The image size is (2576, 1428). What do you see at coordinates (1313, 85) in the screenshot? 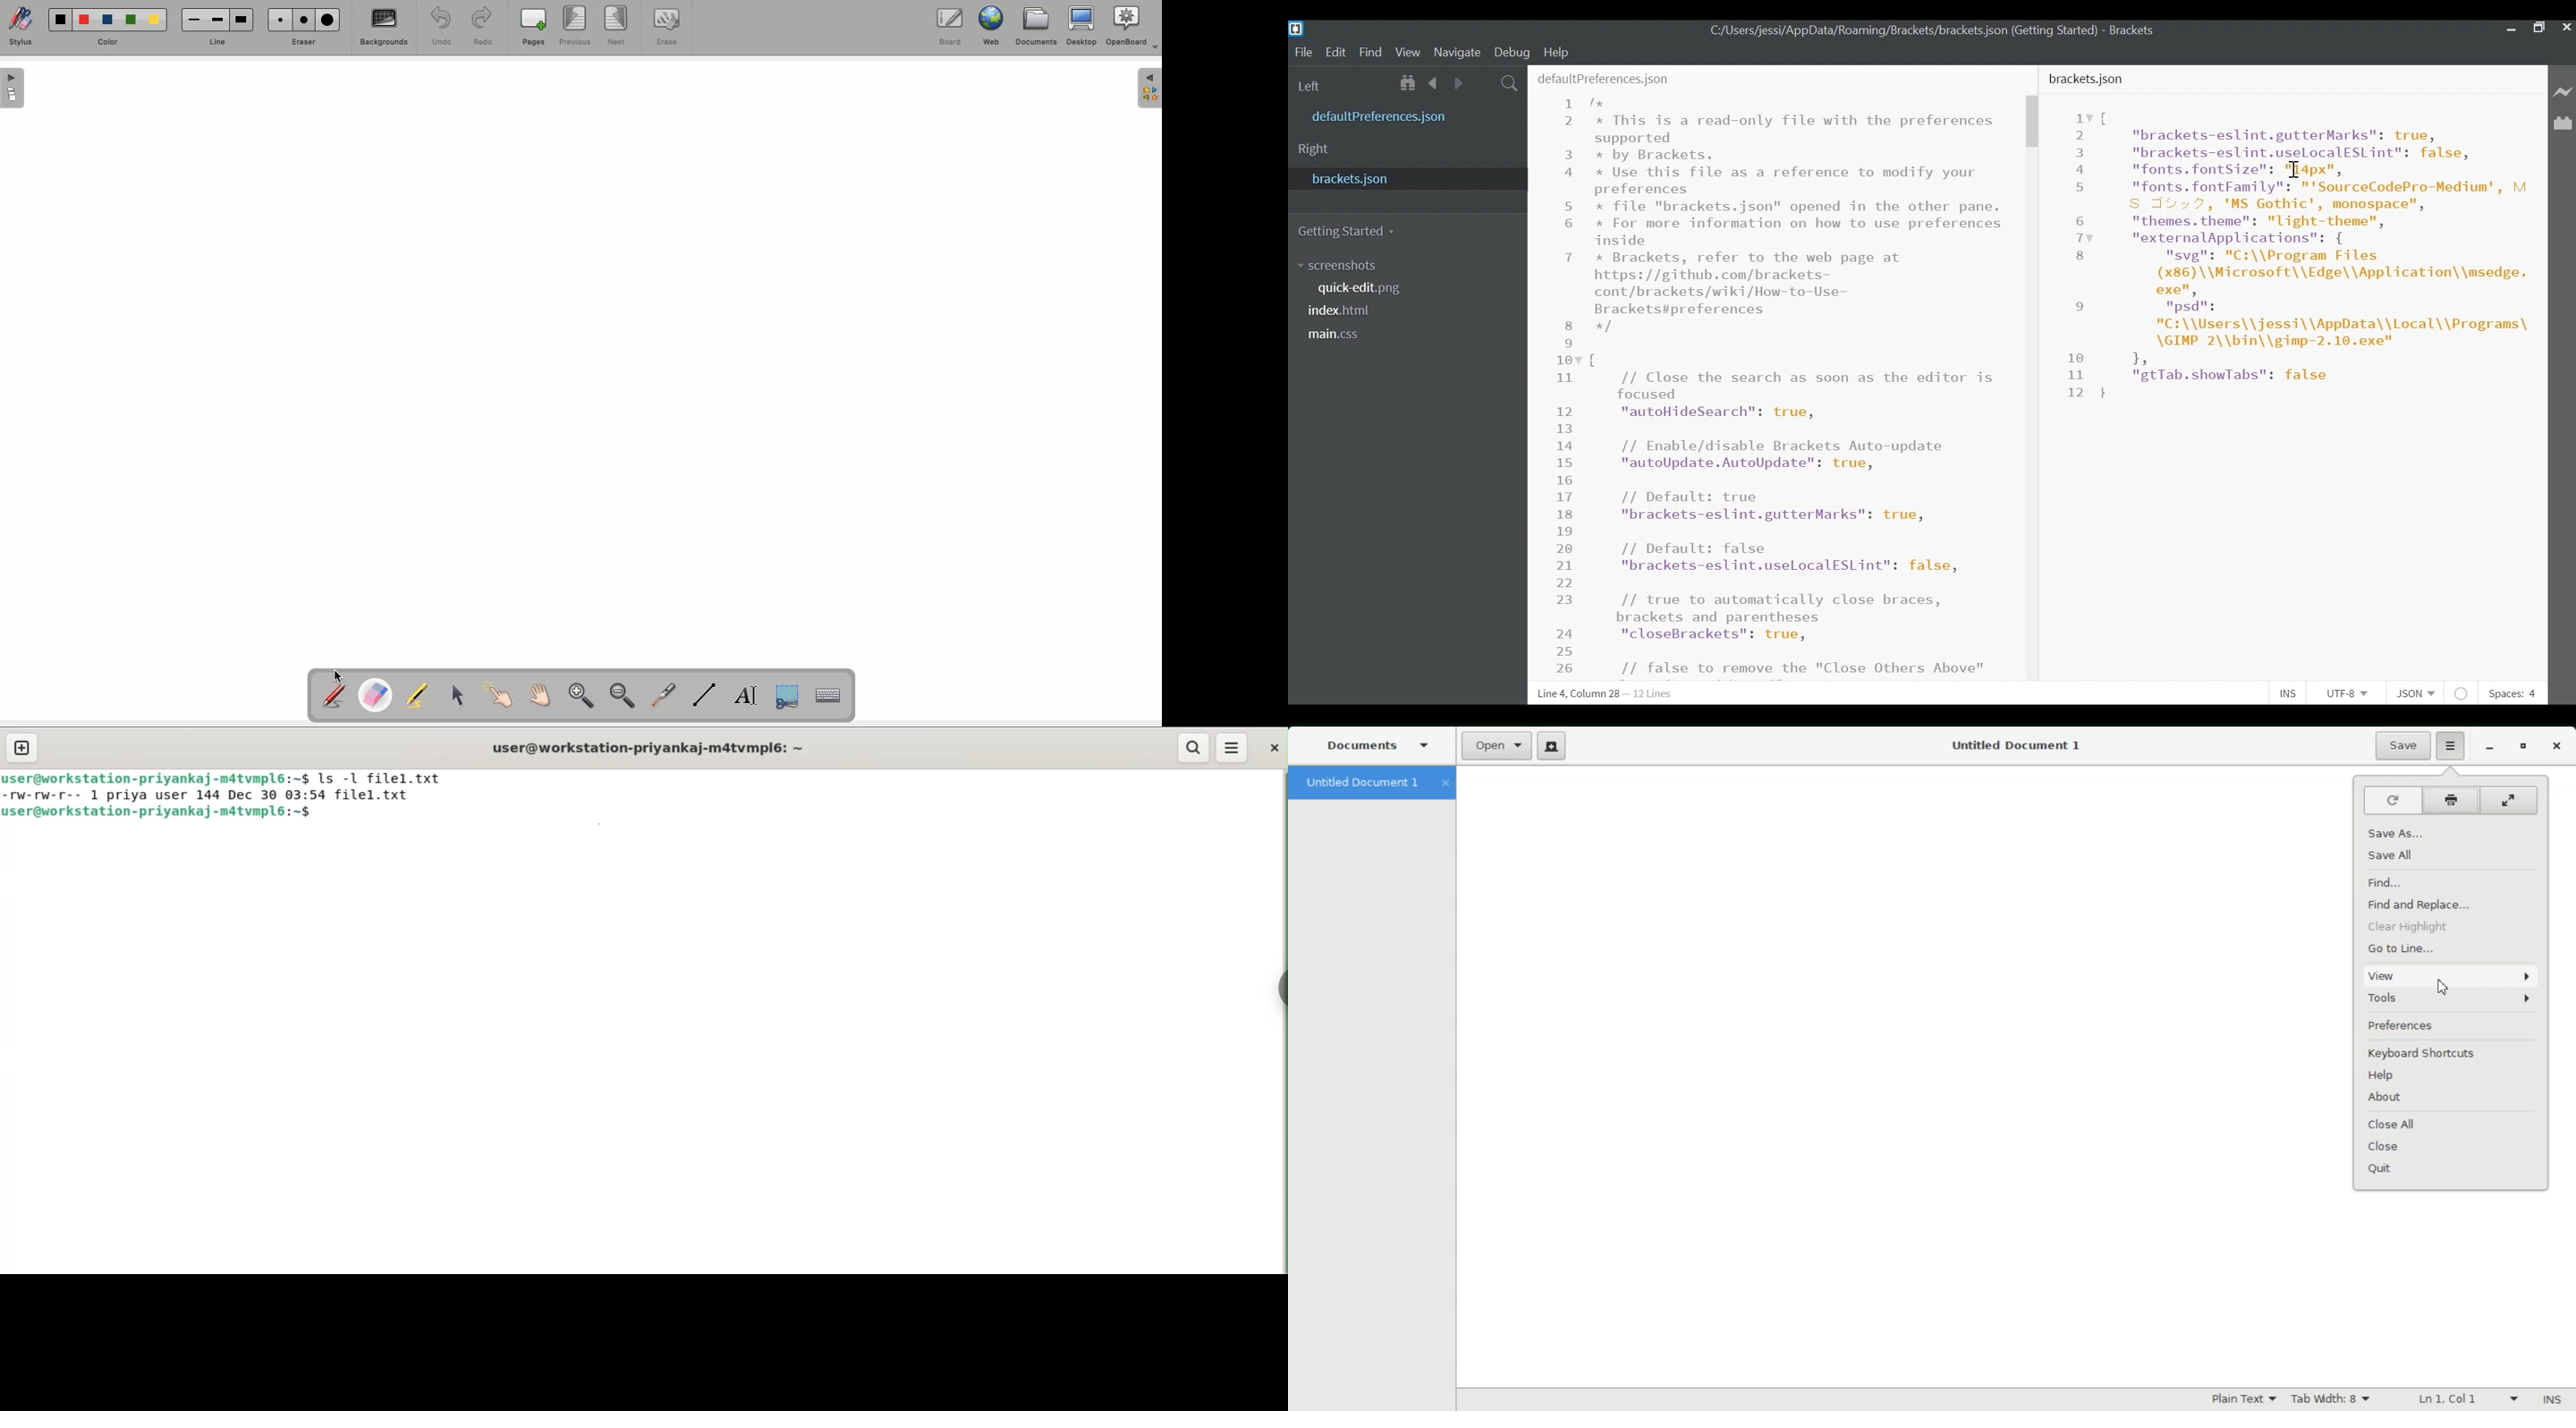
I see `Left` at bounding box center [1313, 85].